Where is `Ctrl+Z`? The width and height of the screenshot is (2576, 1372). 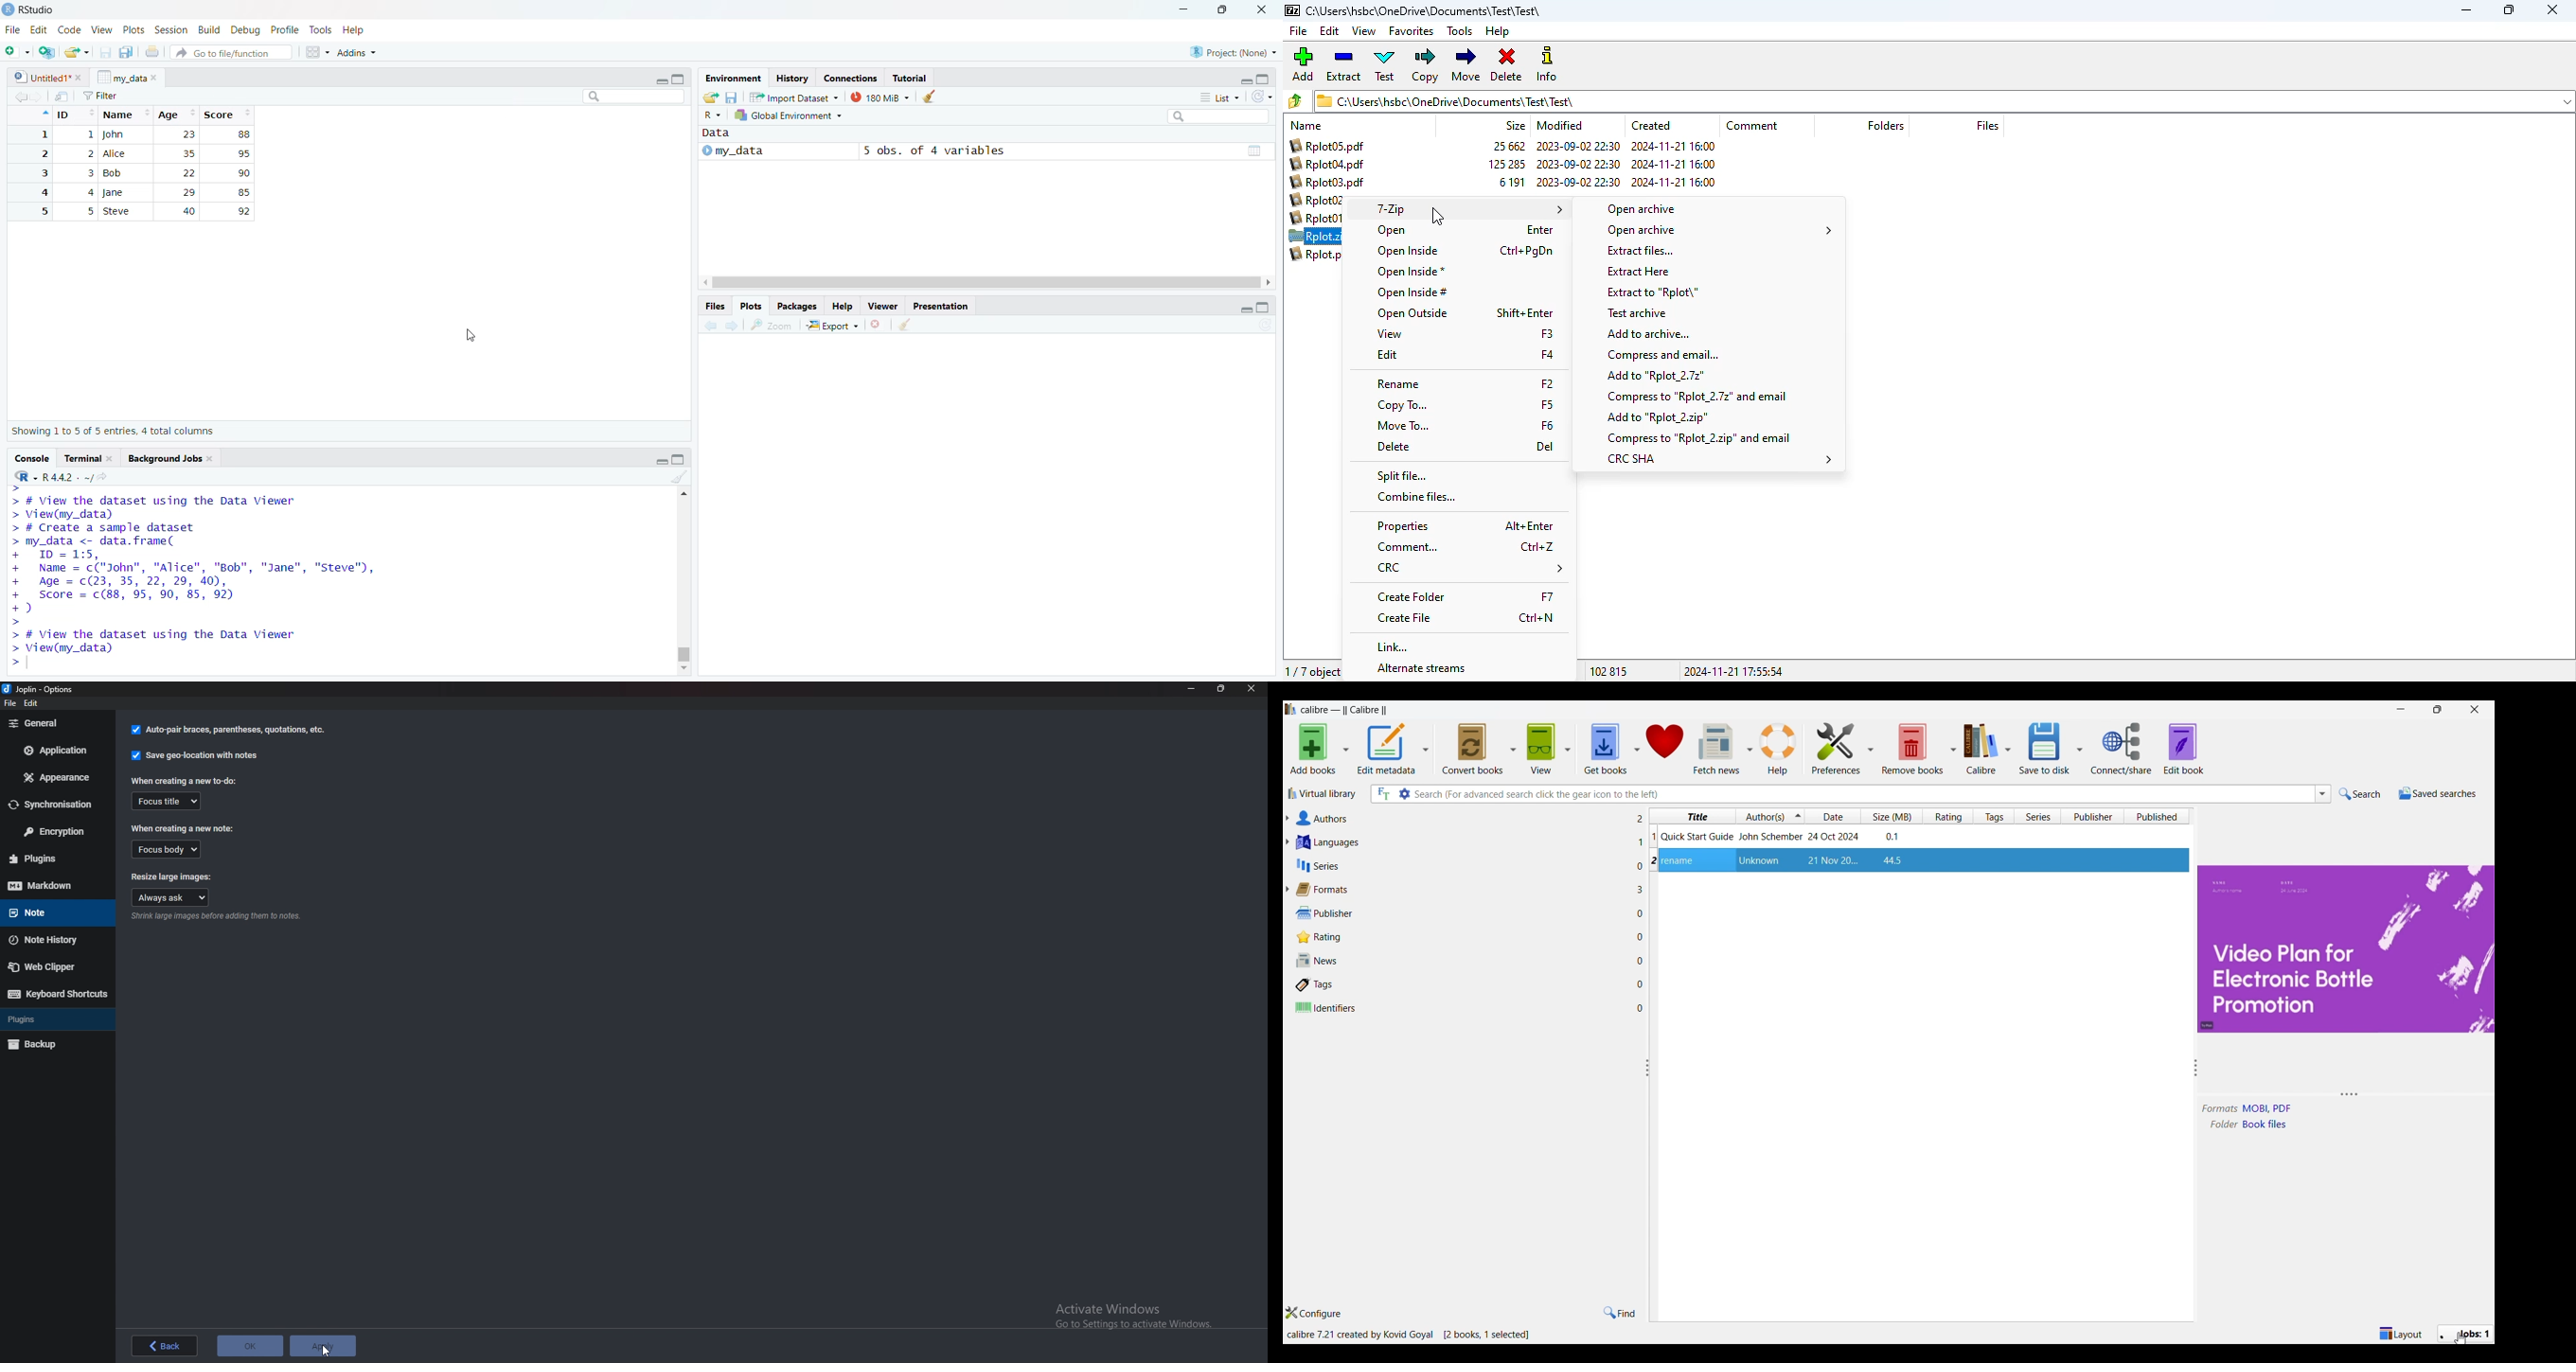
Ctrl+Z is located at coordinates (1538, 546).